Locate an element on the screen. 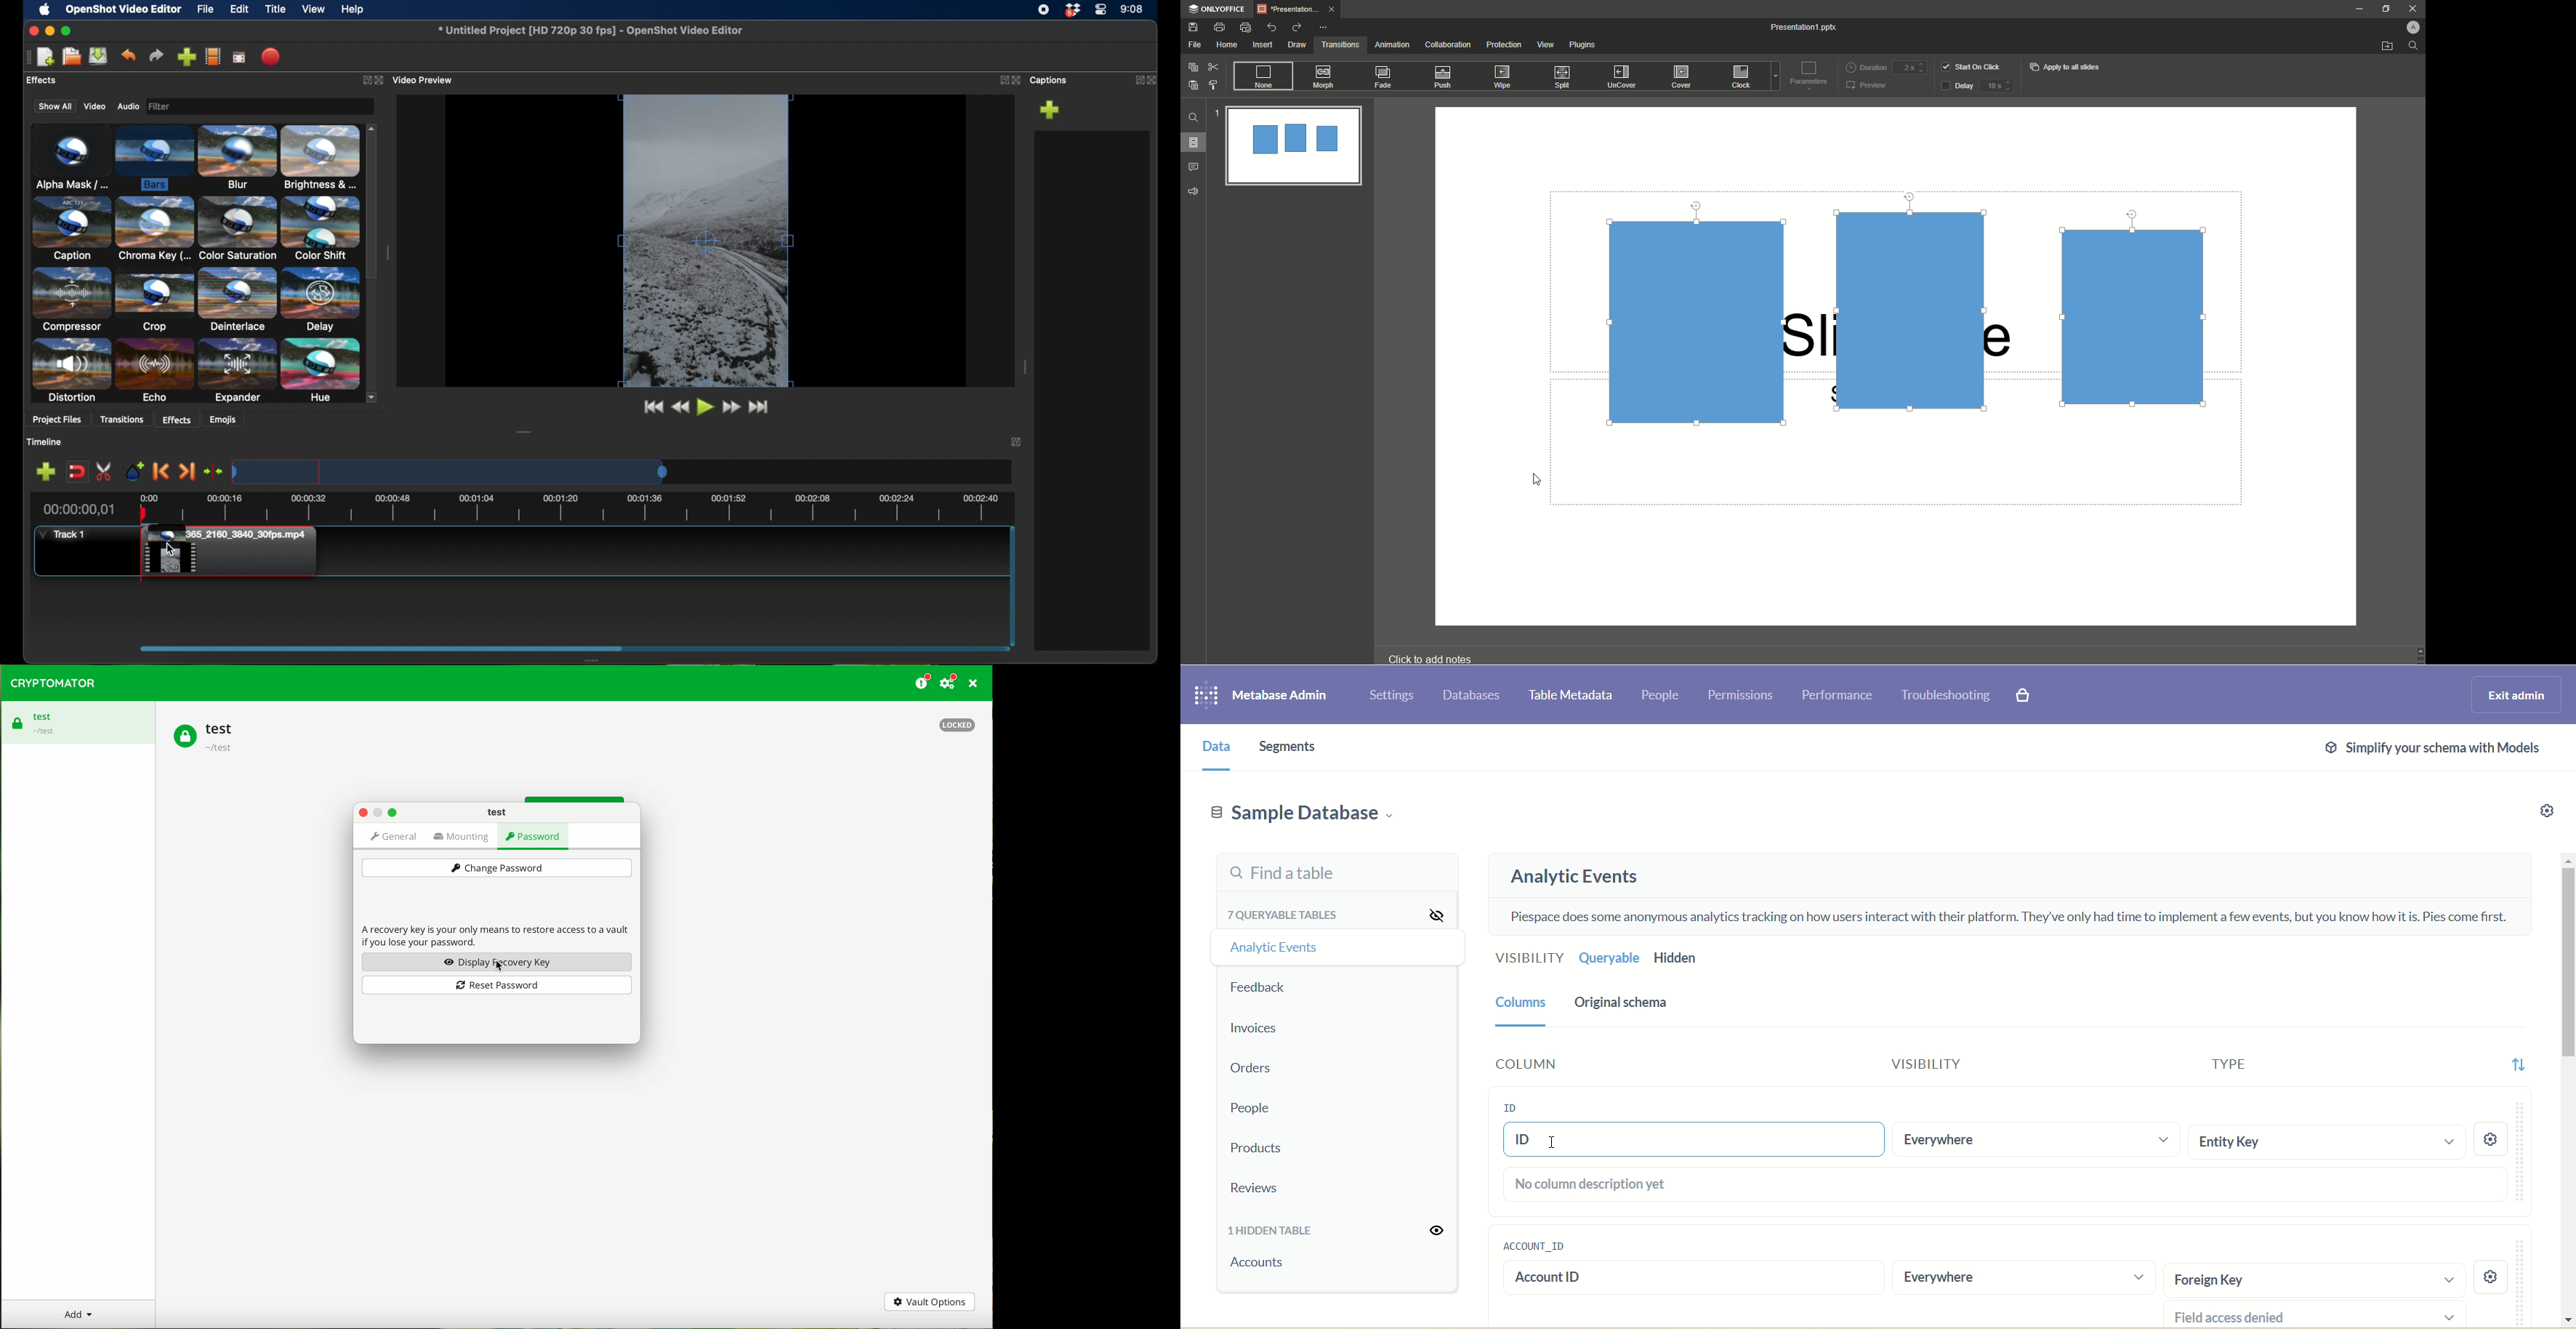 This screenshot has height=1344, width=2576. previous marker is located at coordinates (162, 472).